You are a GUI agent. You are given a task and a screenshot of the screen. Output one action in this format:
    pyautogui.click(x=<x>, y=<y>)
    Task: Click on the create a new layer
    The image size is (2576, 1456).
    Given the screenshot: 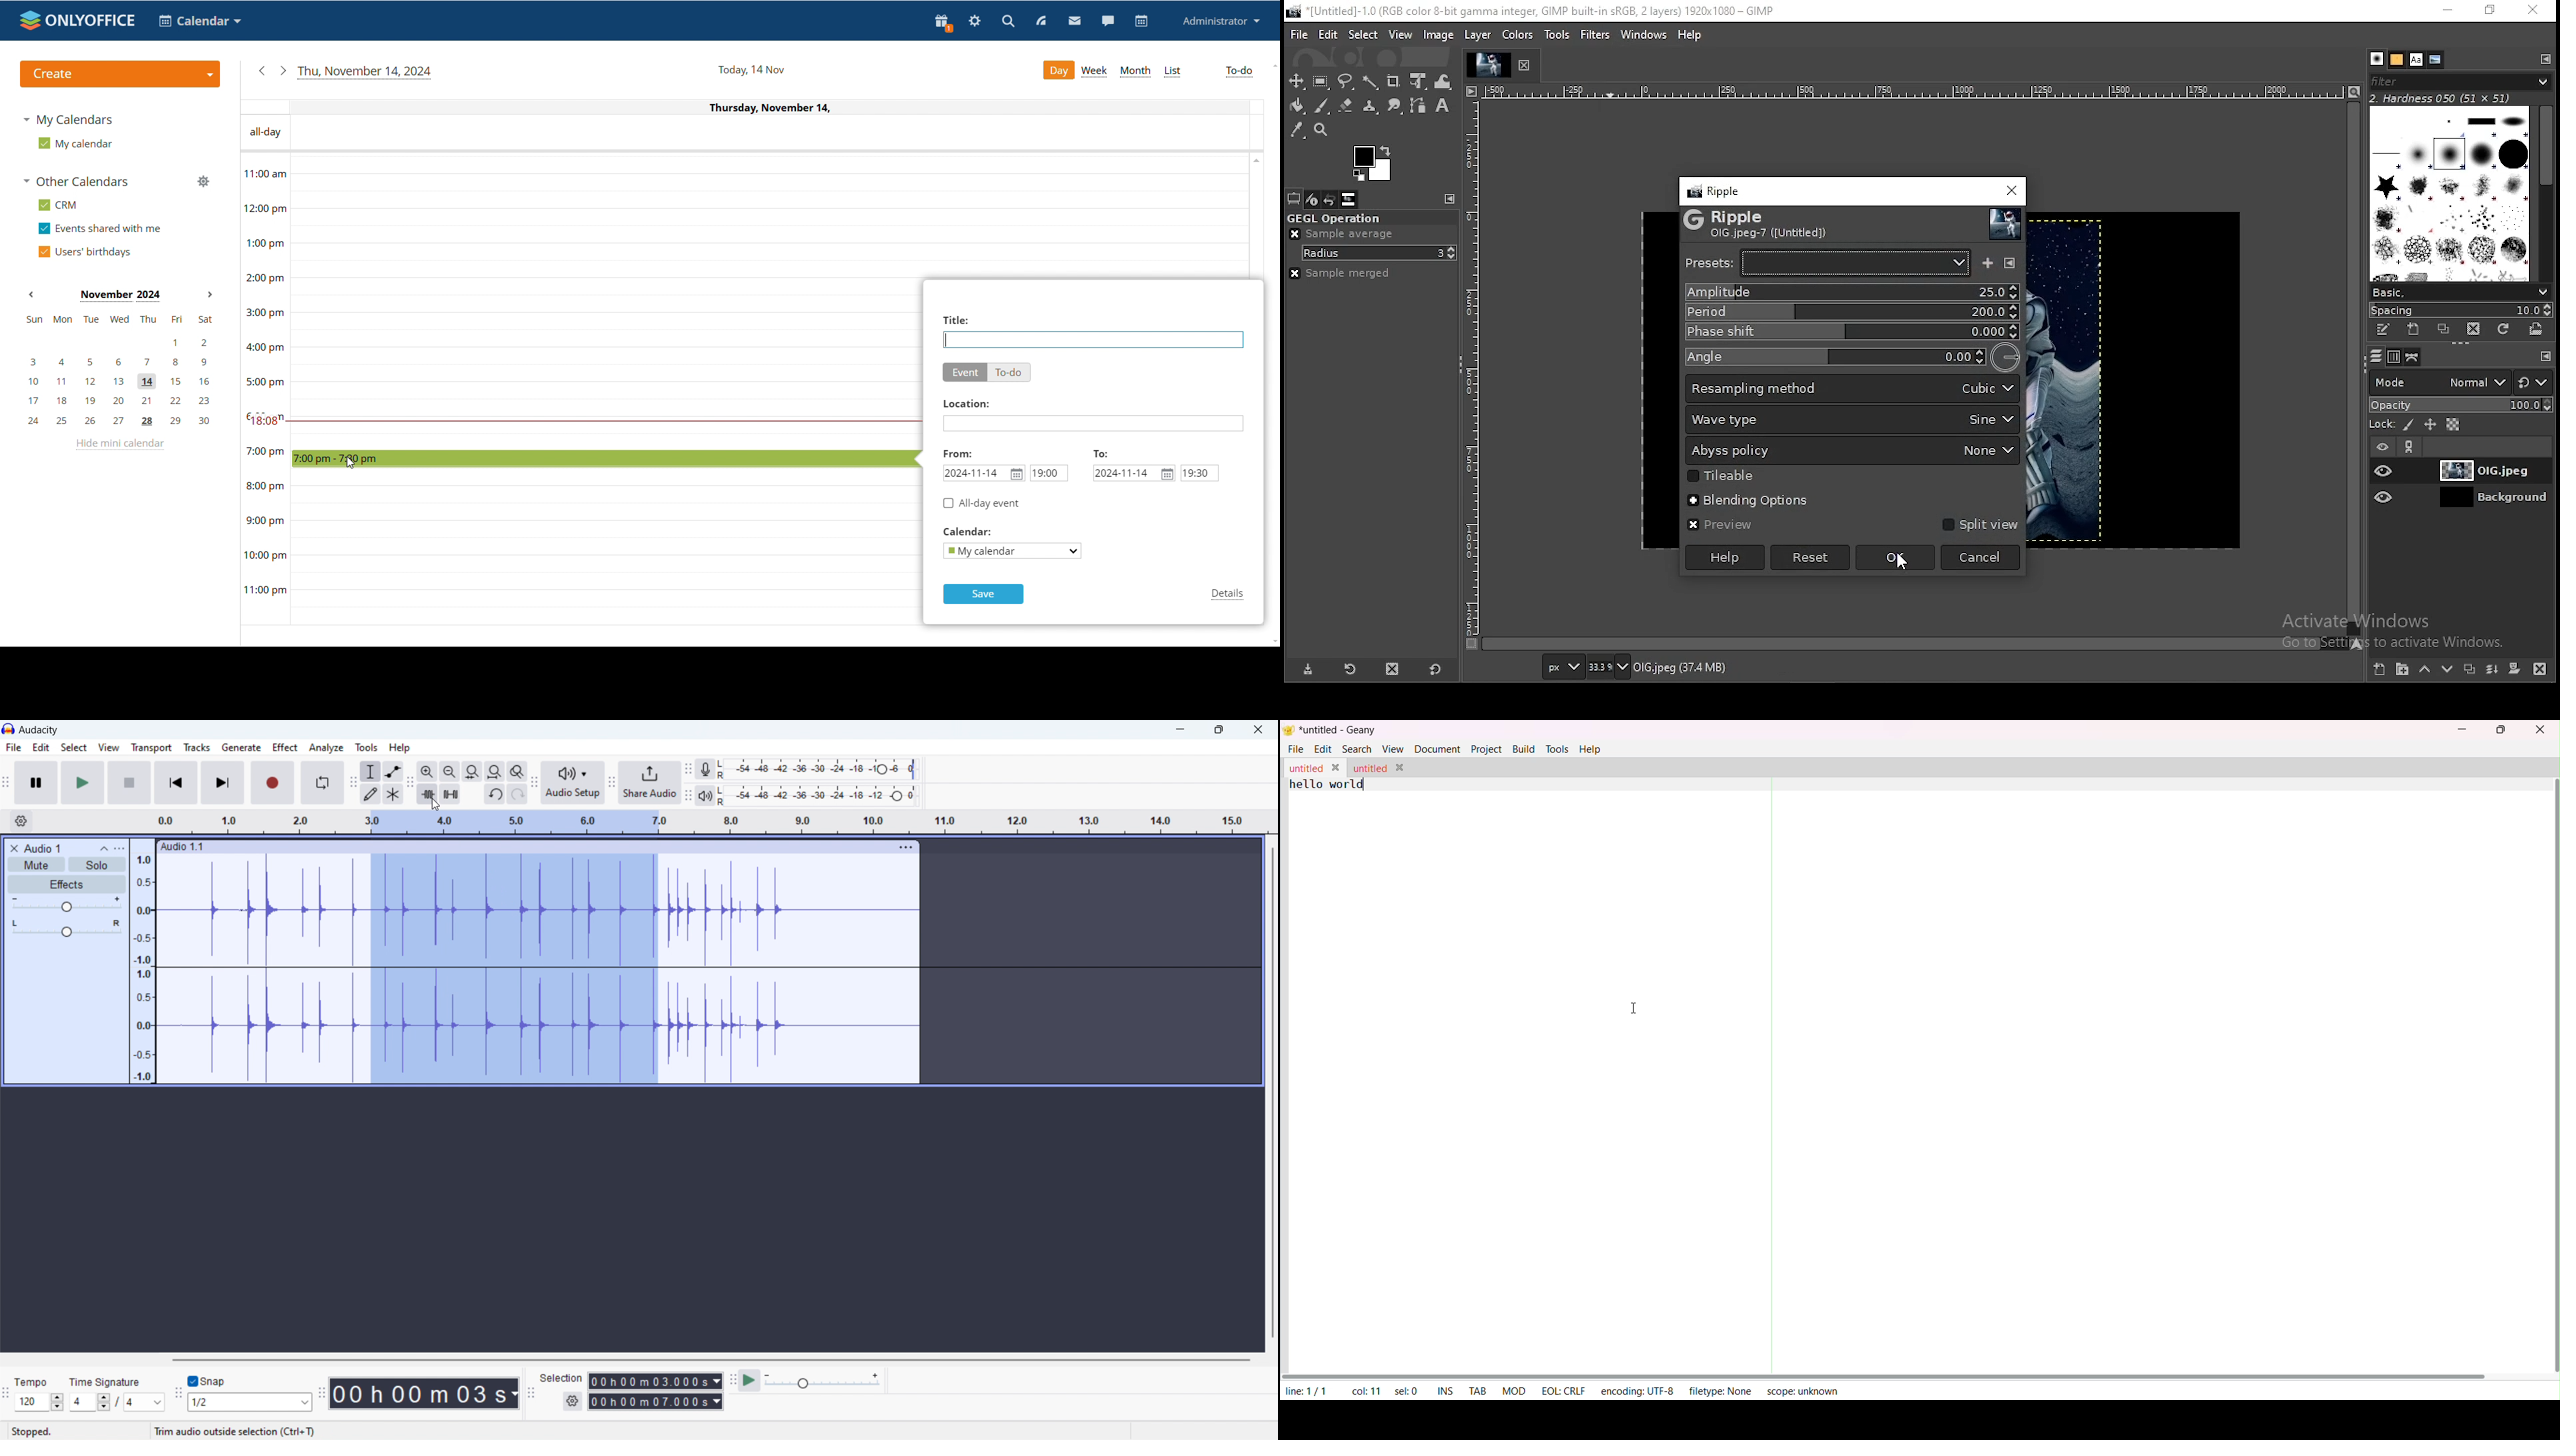 What is the action you would take?
    pyautogui.click(x=2381, y=669)
    